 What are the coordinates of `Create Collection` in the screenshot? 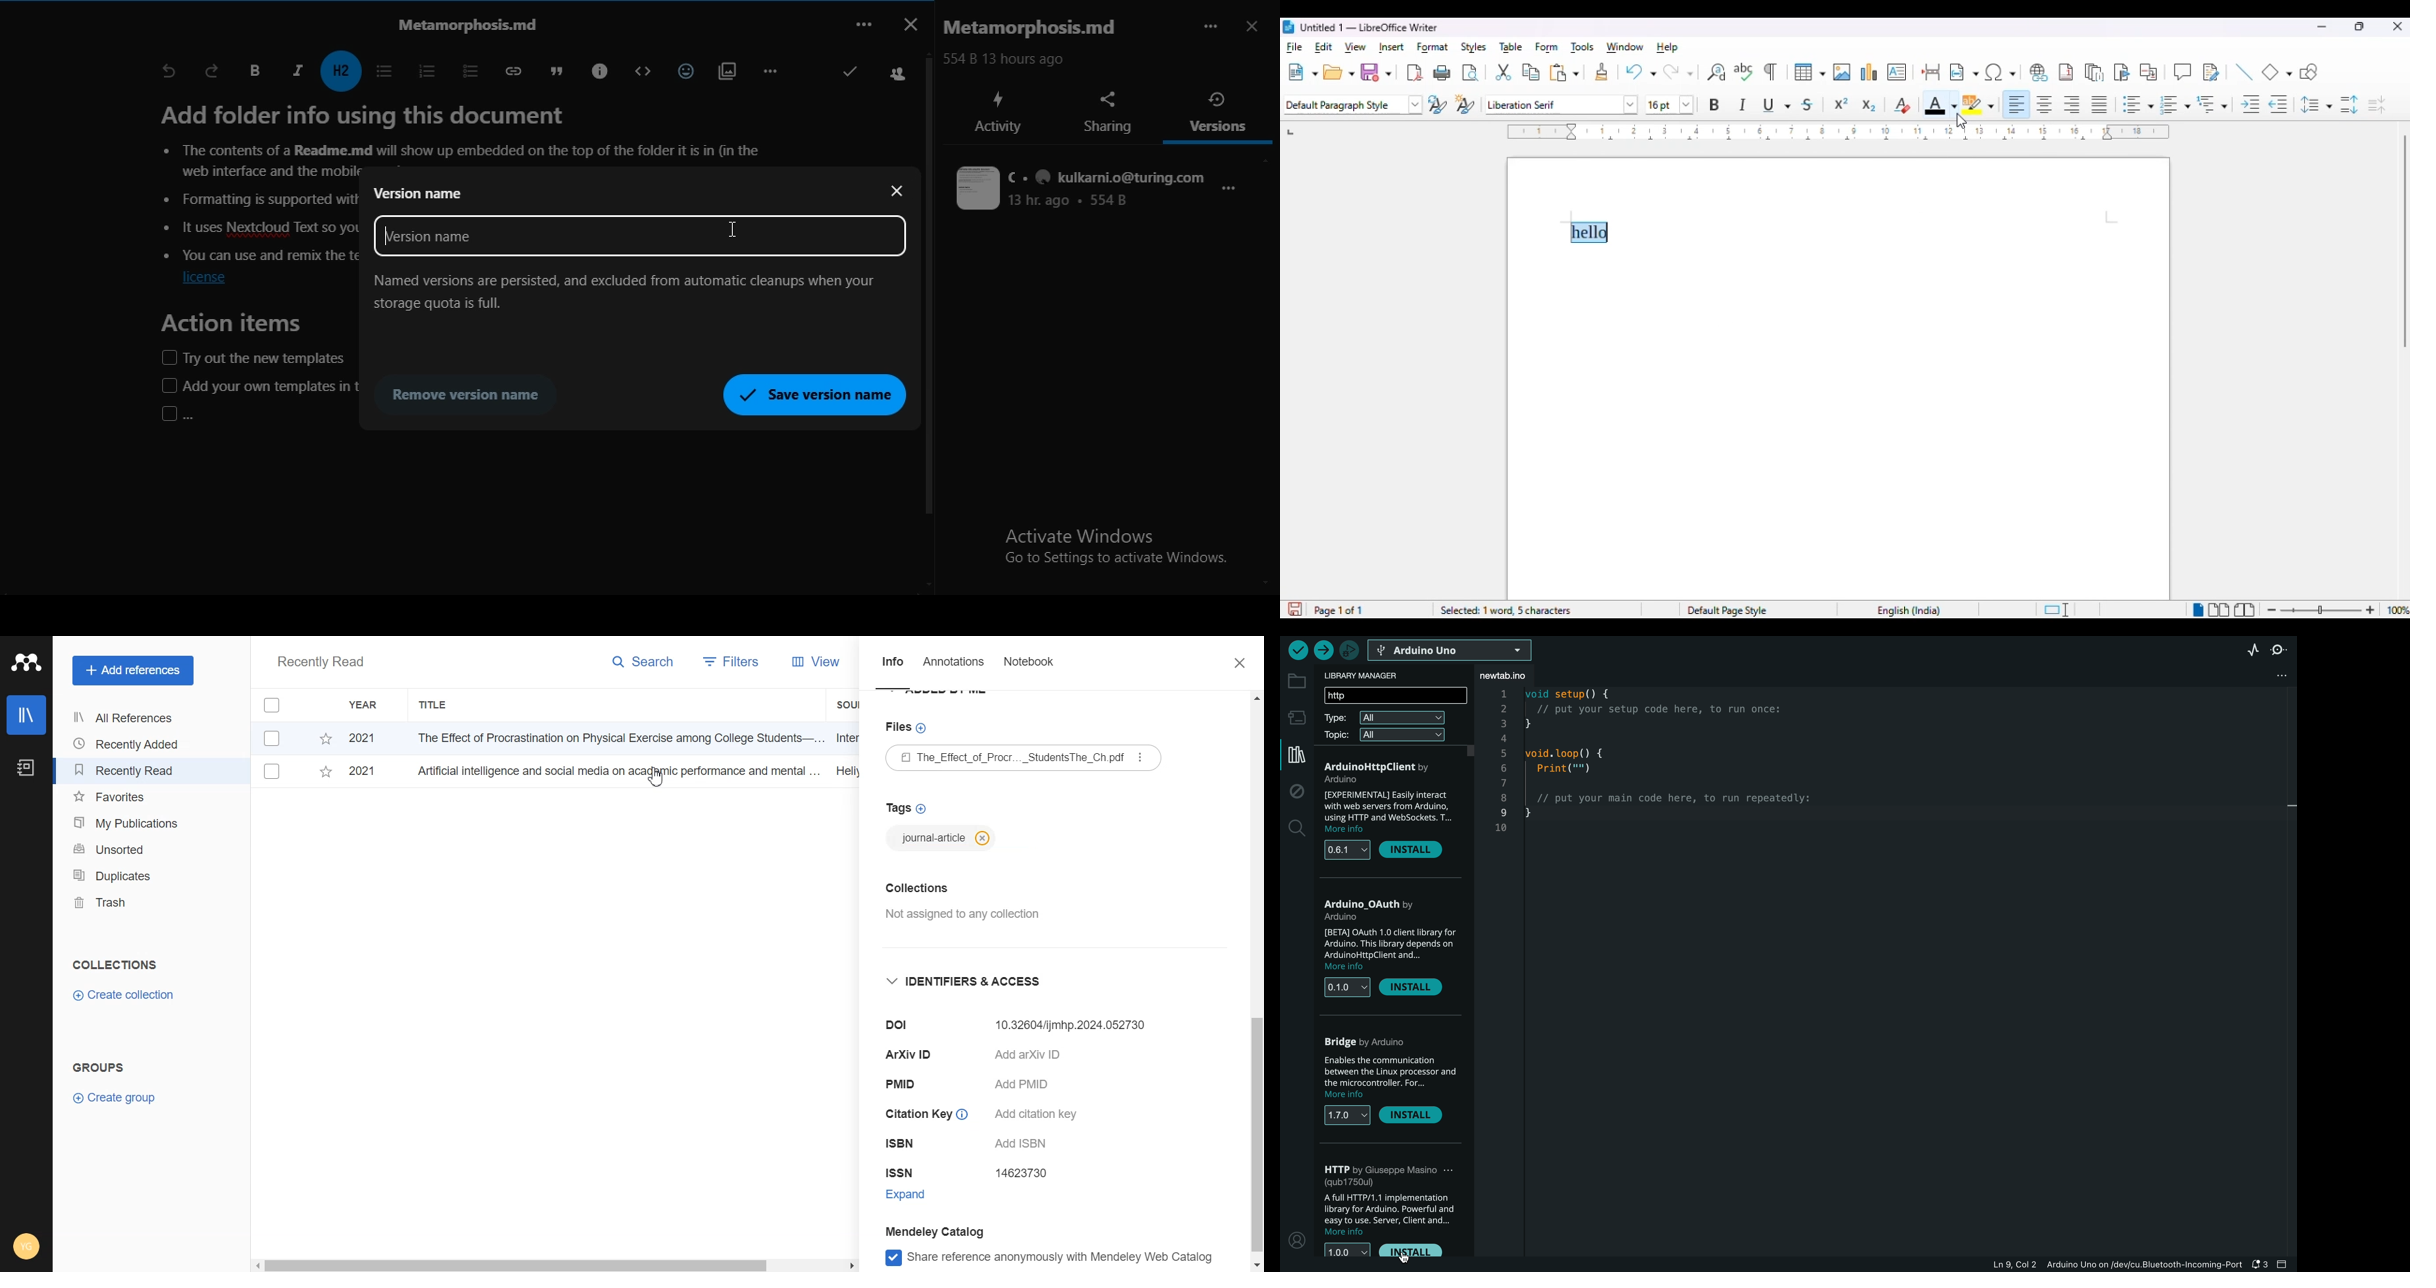 It's located at (125, 995).